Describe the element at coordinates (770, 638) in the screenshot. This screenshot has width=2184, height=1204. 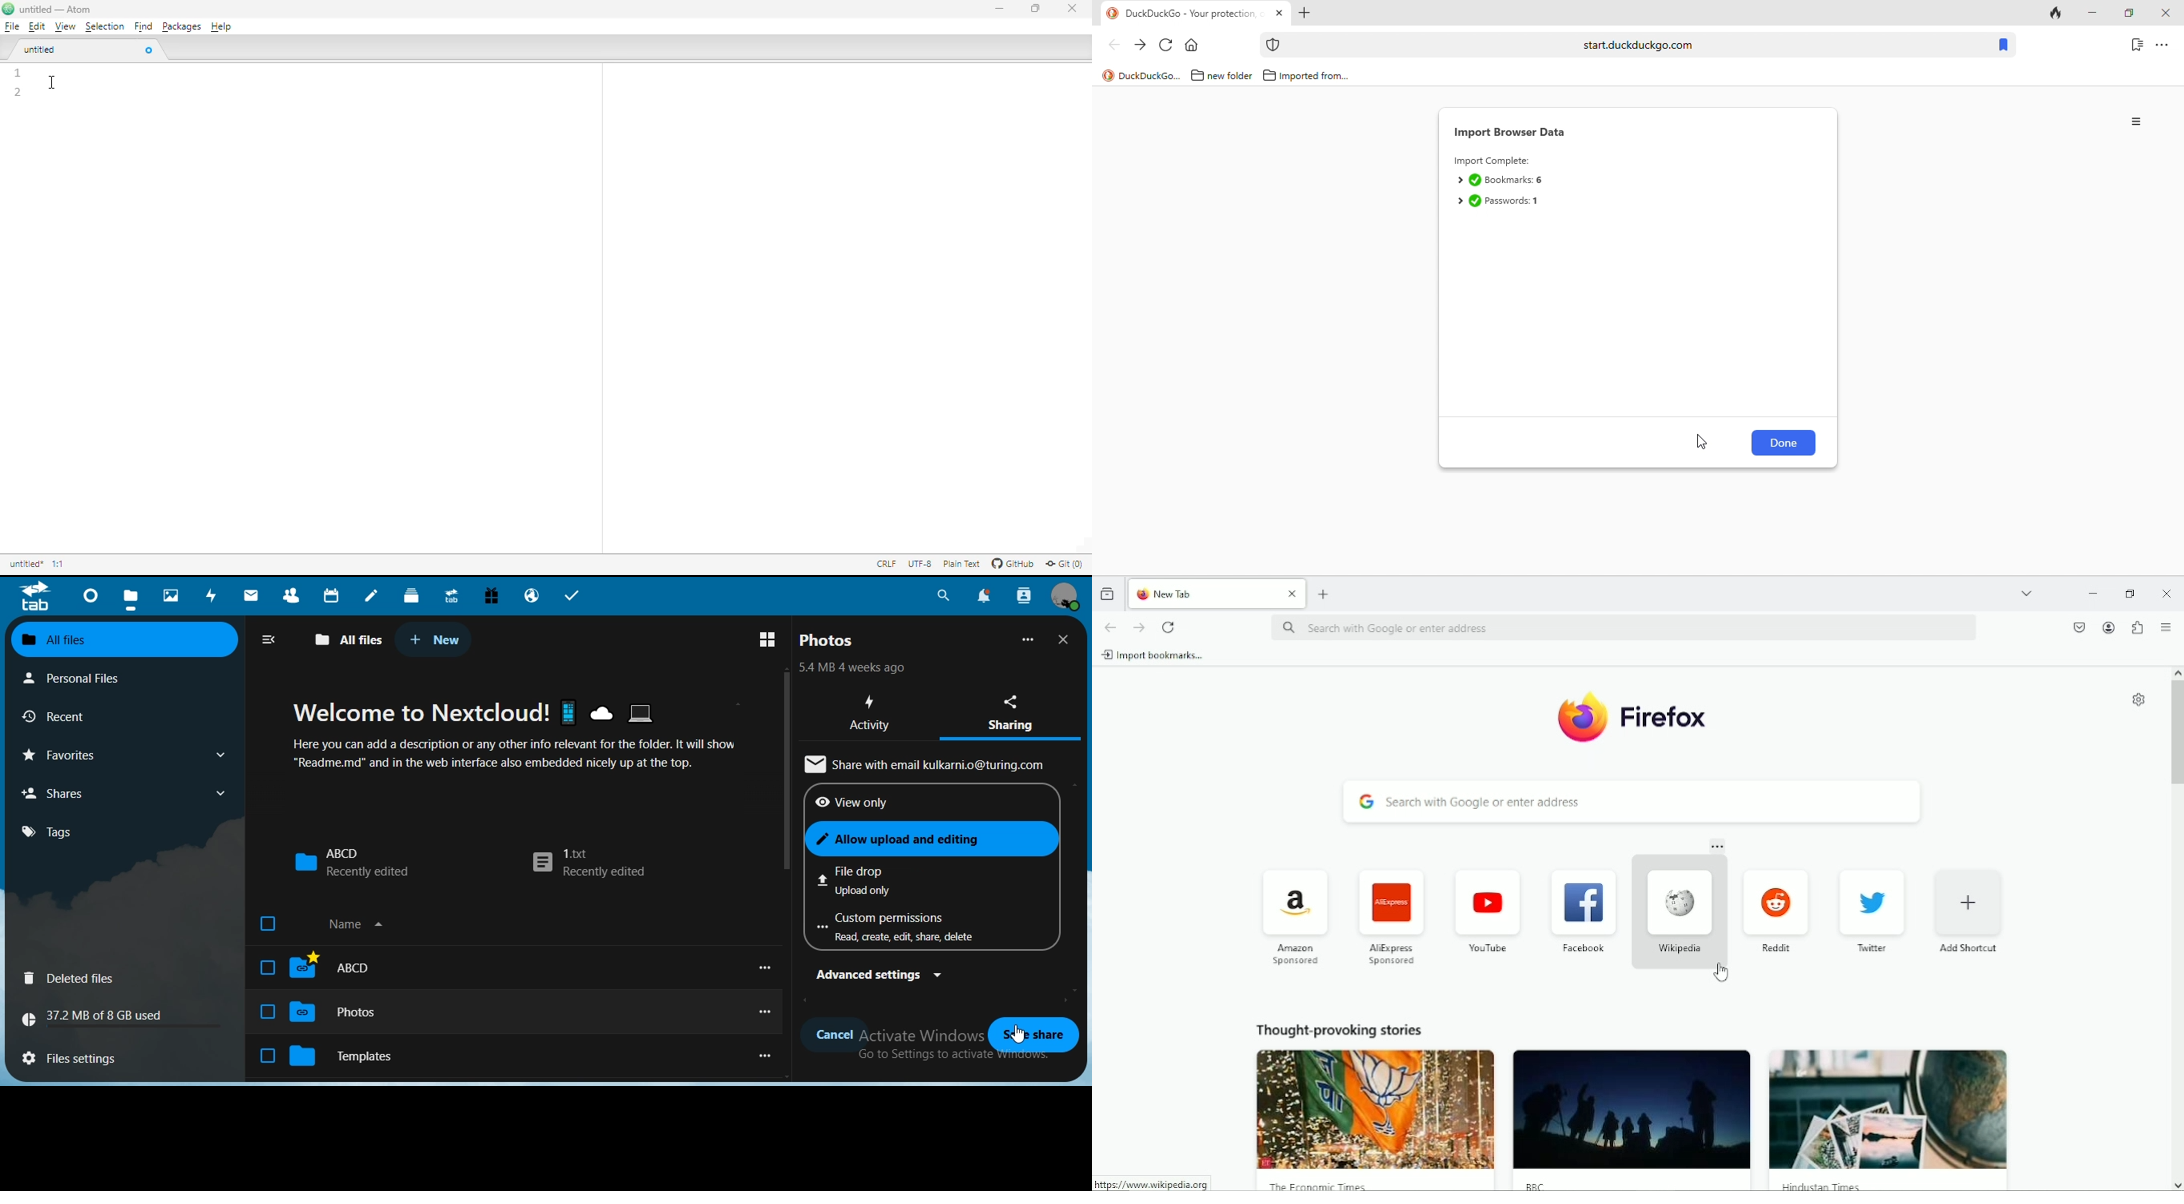
I see `show grid view` at that location.